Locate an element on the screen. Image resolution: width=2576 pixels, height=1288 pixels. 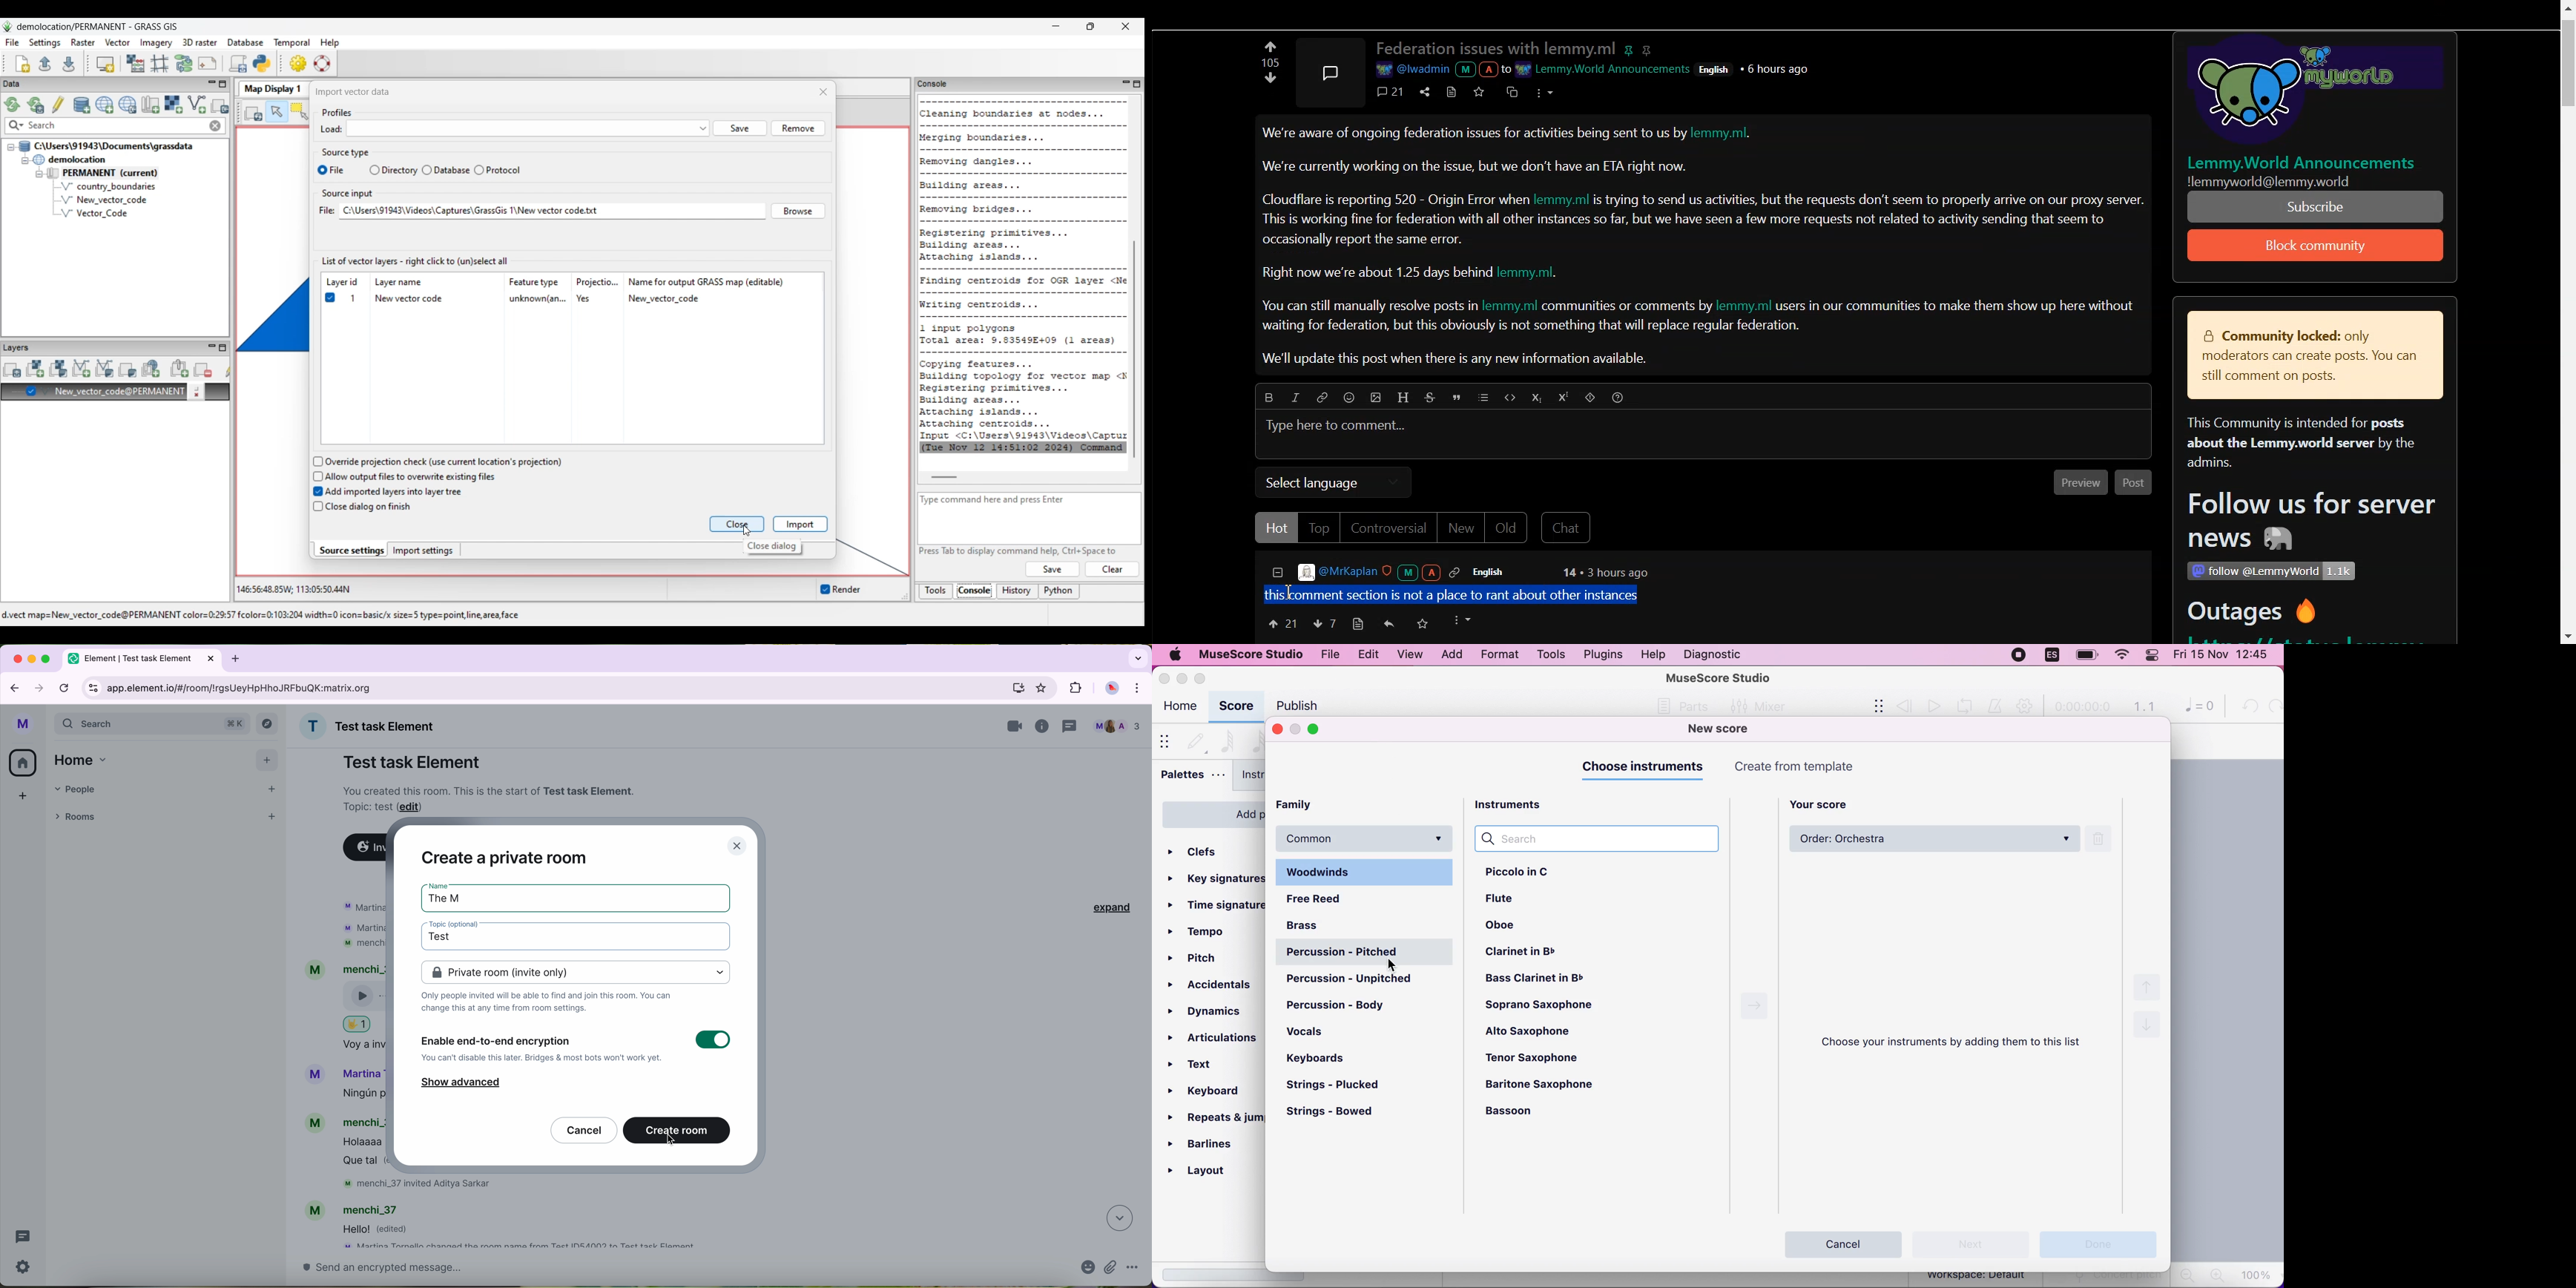
add palettes is located at coordinates (1209, 813).